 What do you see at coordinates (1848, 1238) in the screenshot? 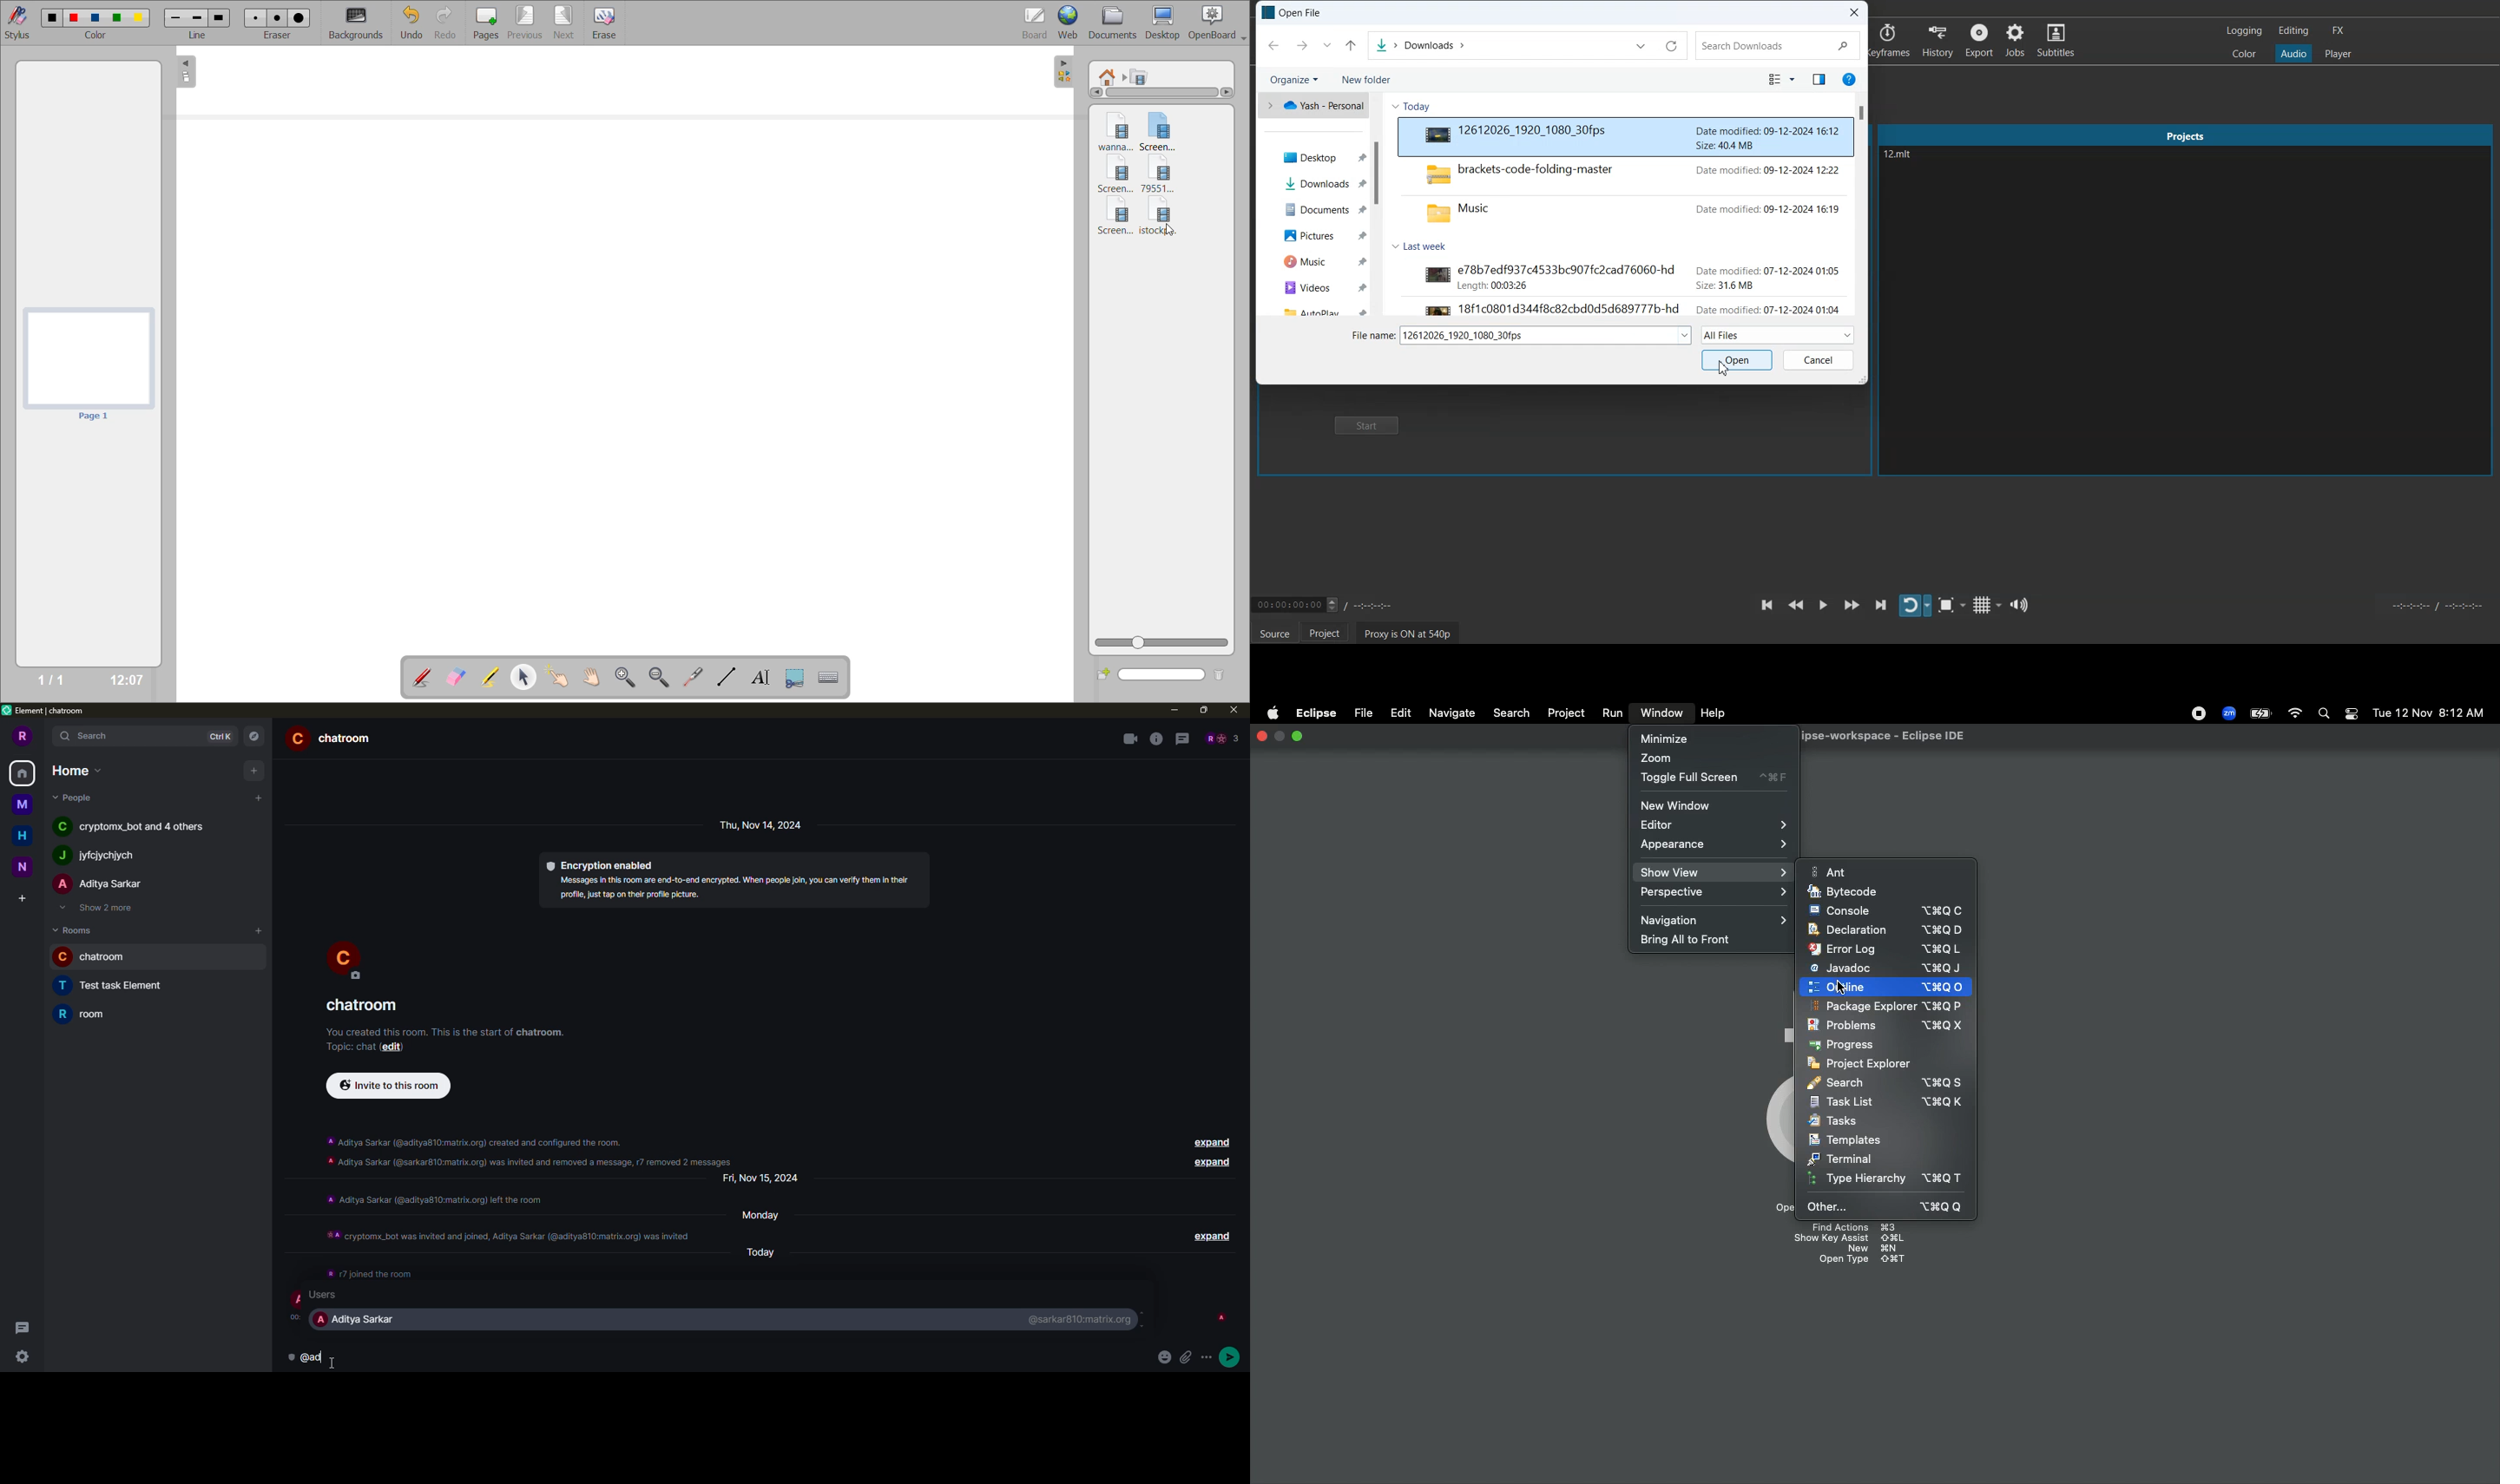
I see `Show key assist` at bounding box center [1848, 1238].